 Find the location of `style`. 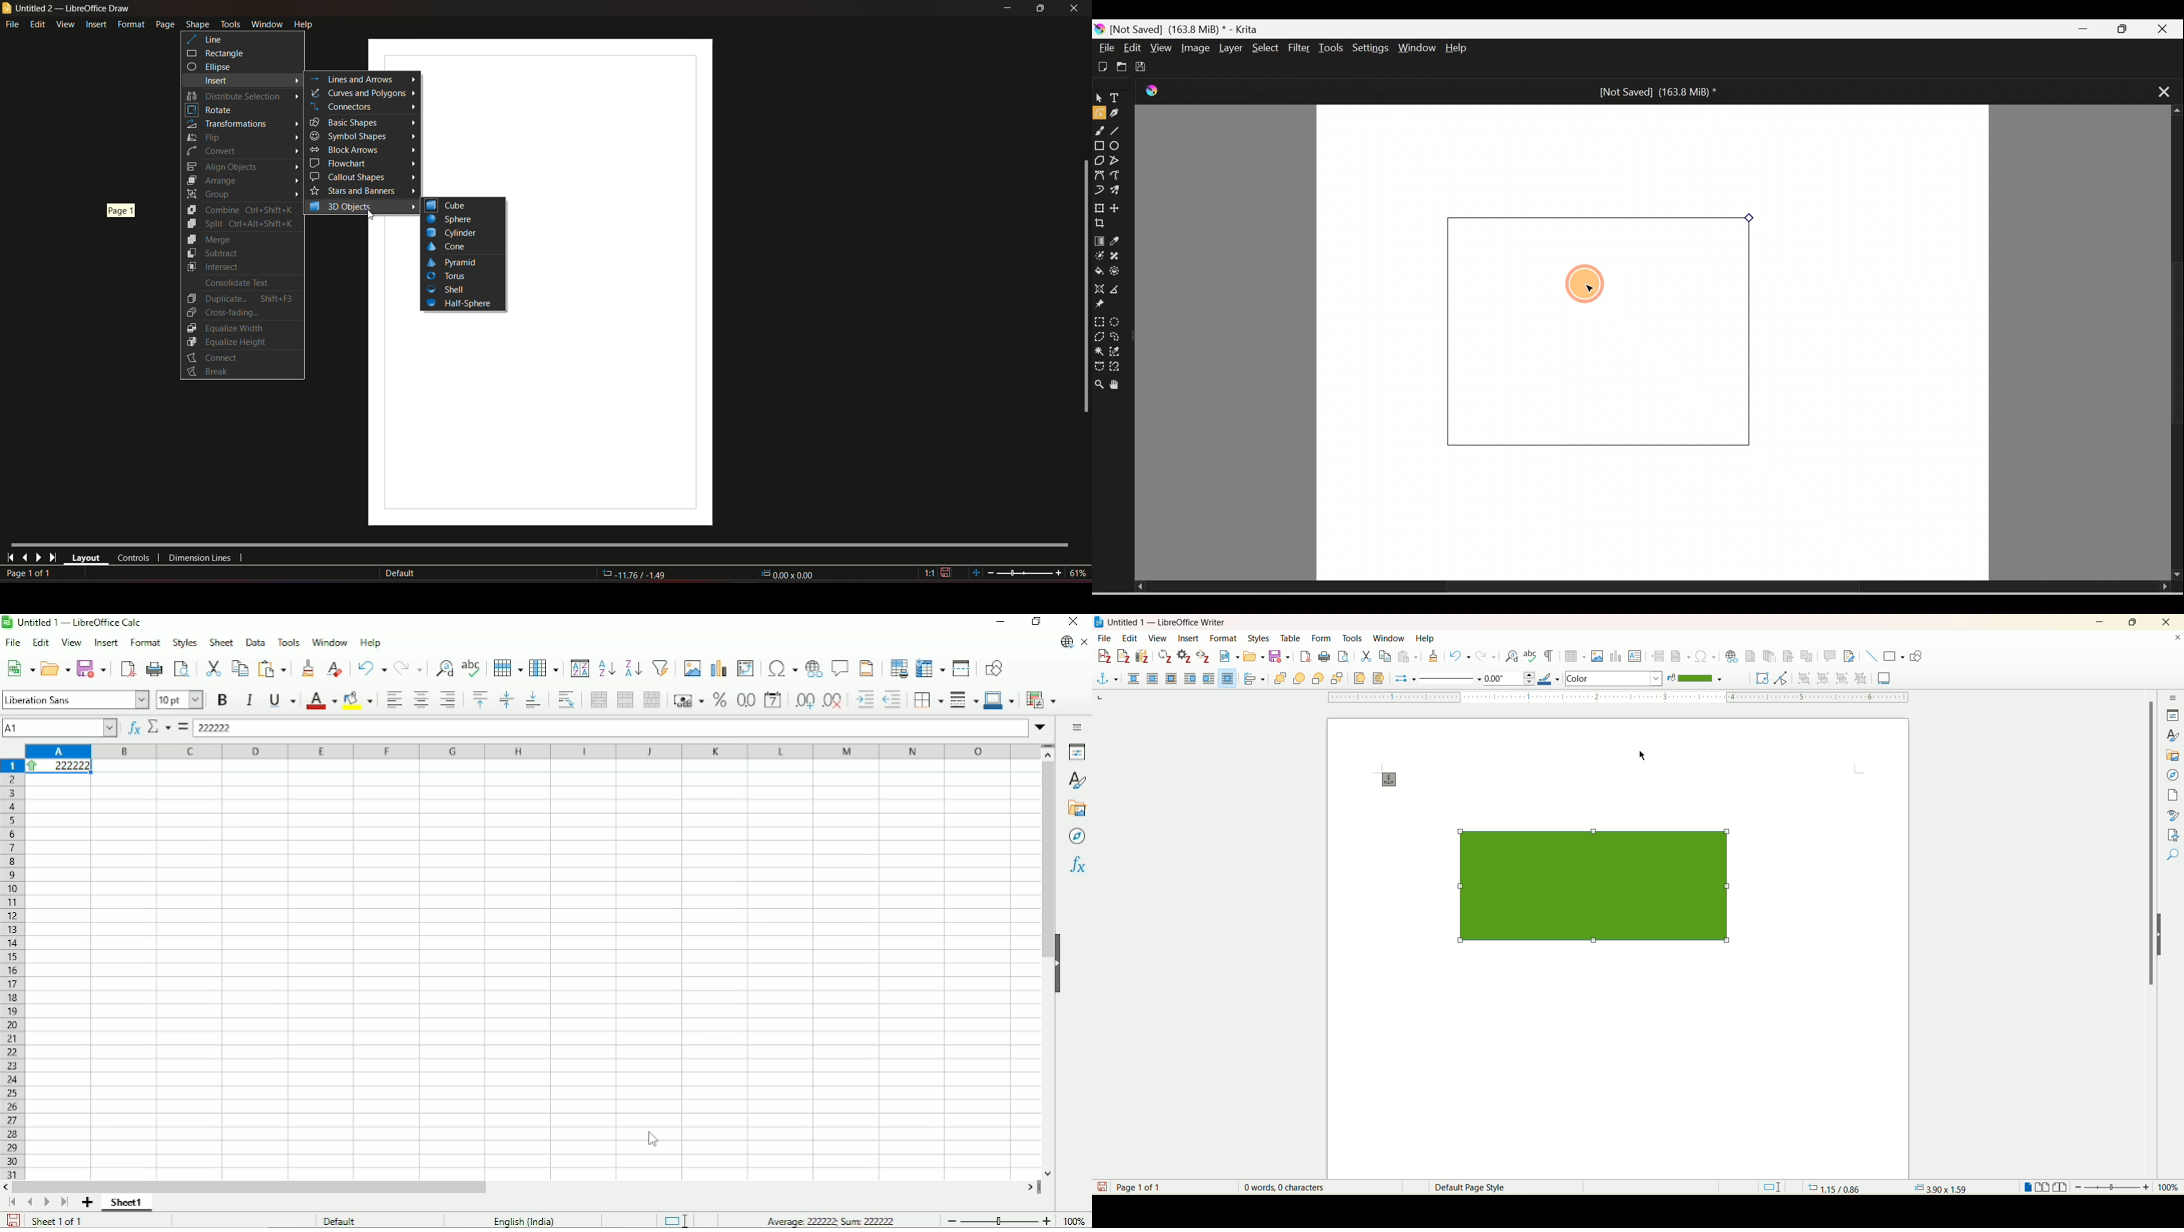

style is located at coordinates (2174, 736).